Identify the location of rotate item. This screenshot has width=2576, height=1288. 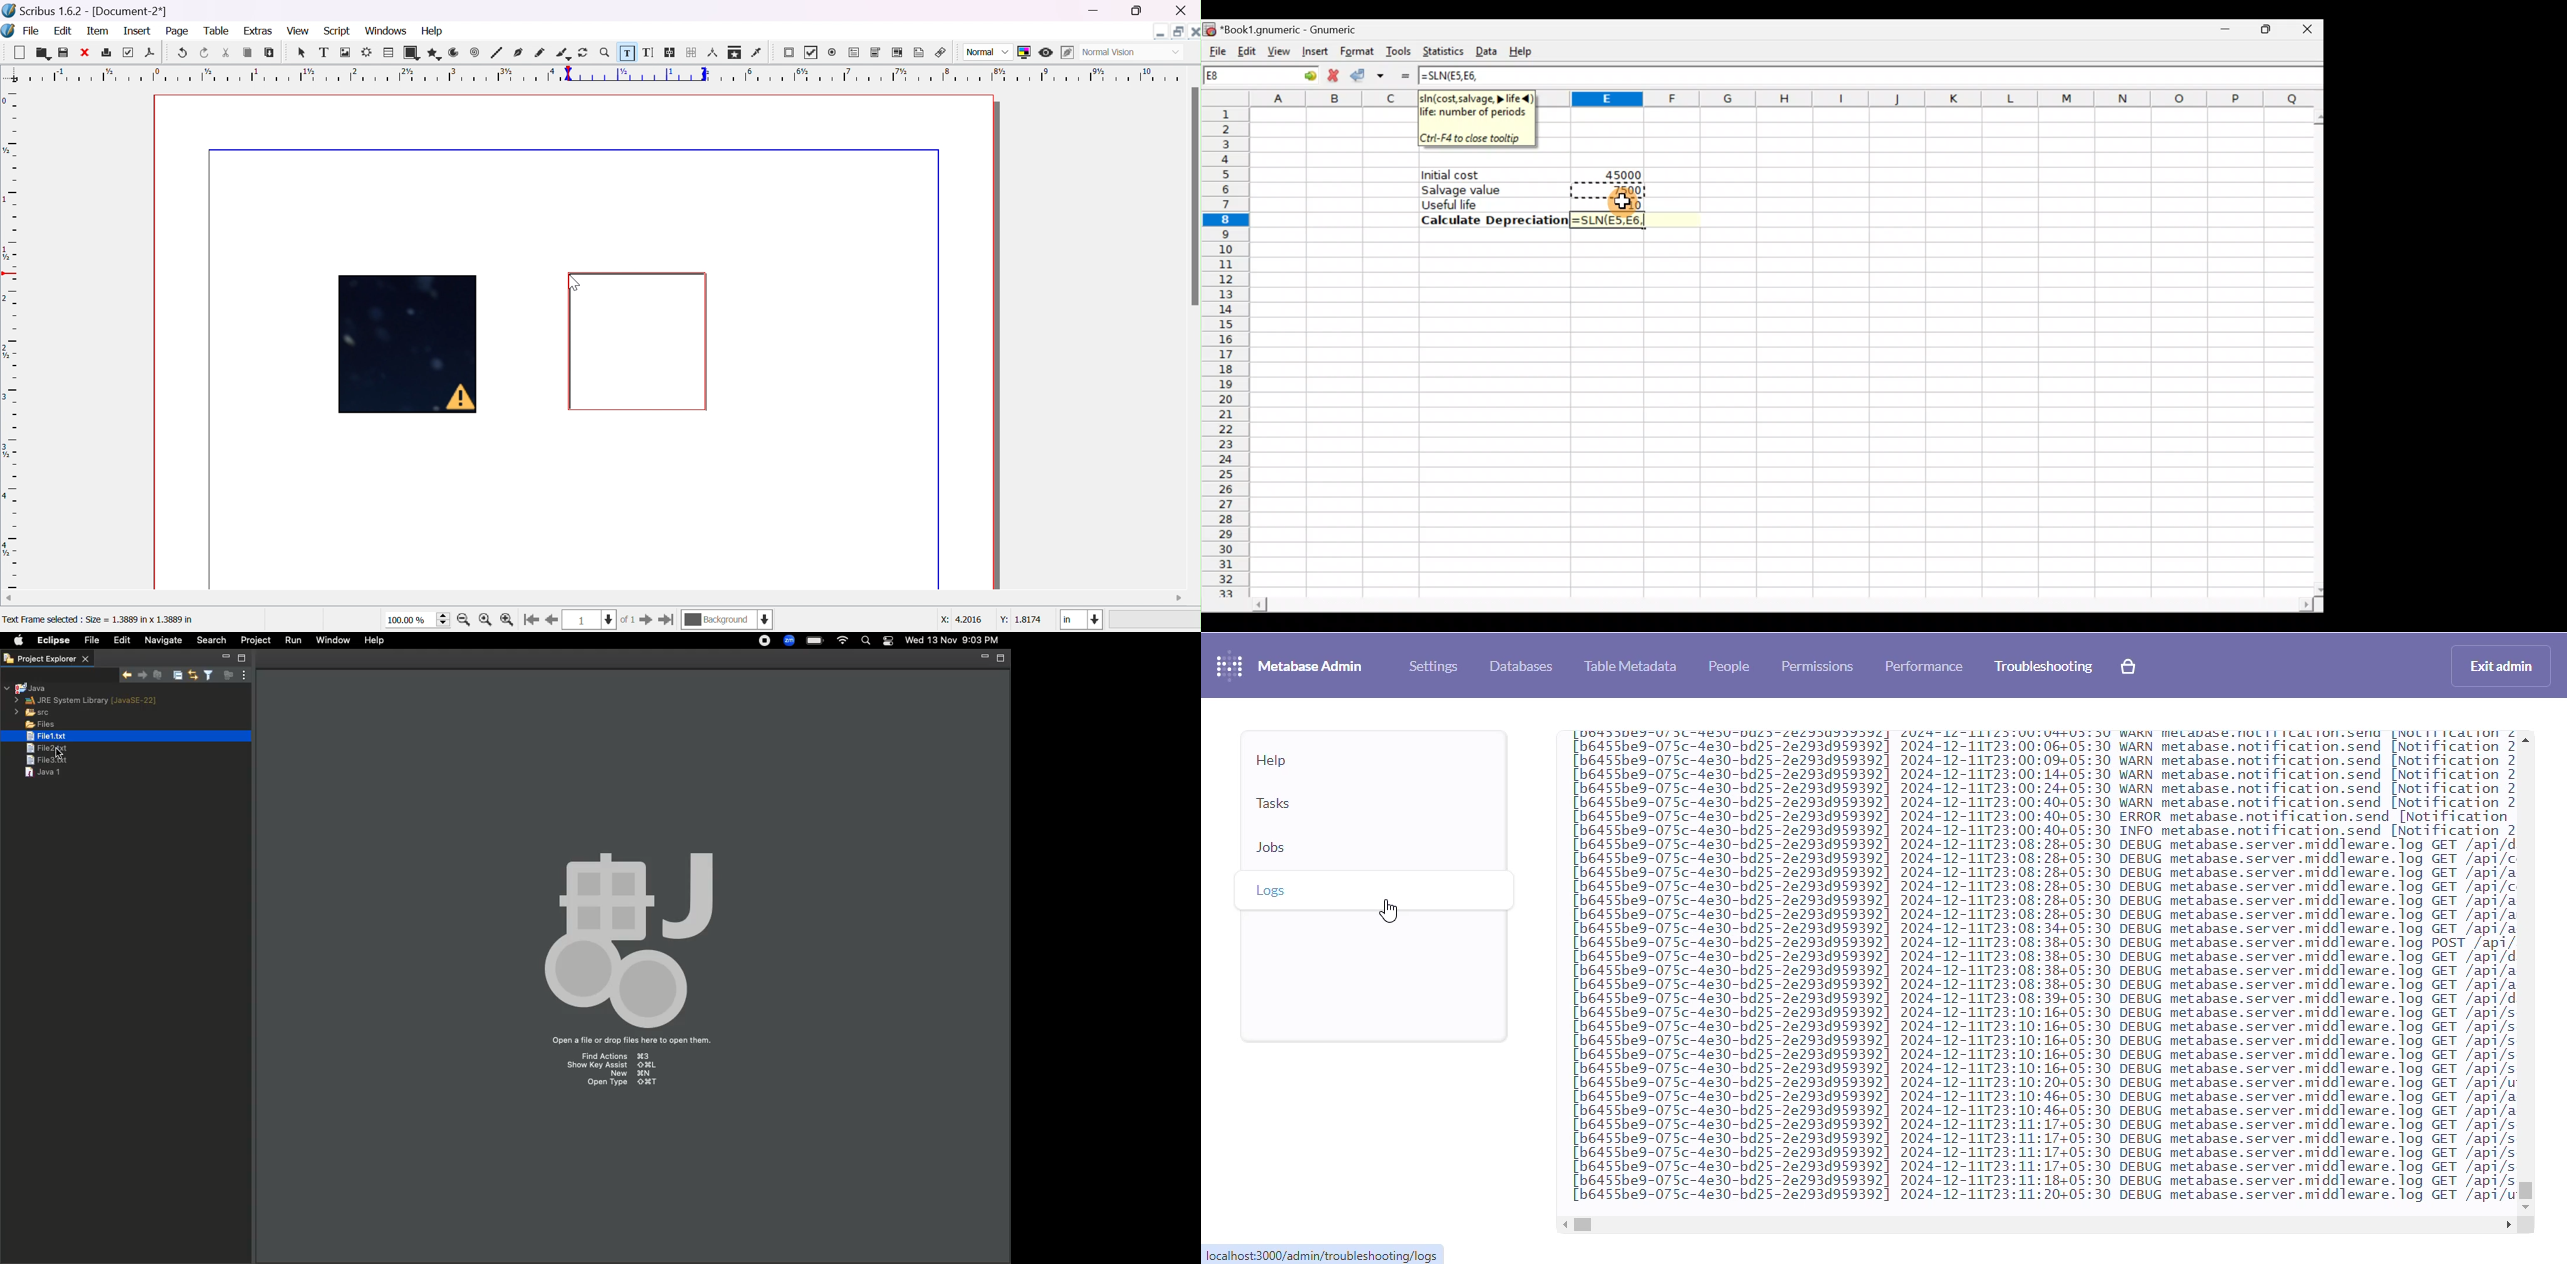
(584, 52).